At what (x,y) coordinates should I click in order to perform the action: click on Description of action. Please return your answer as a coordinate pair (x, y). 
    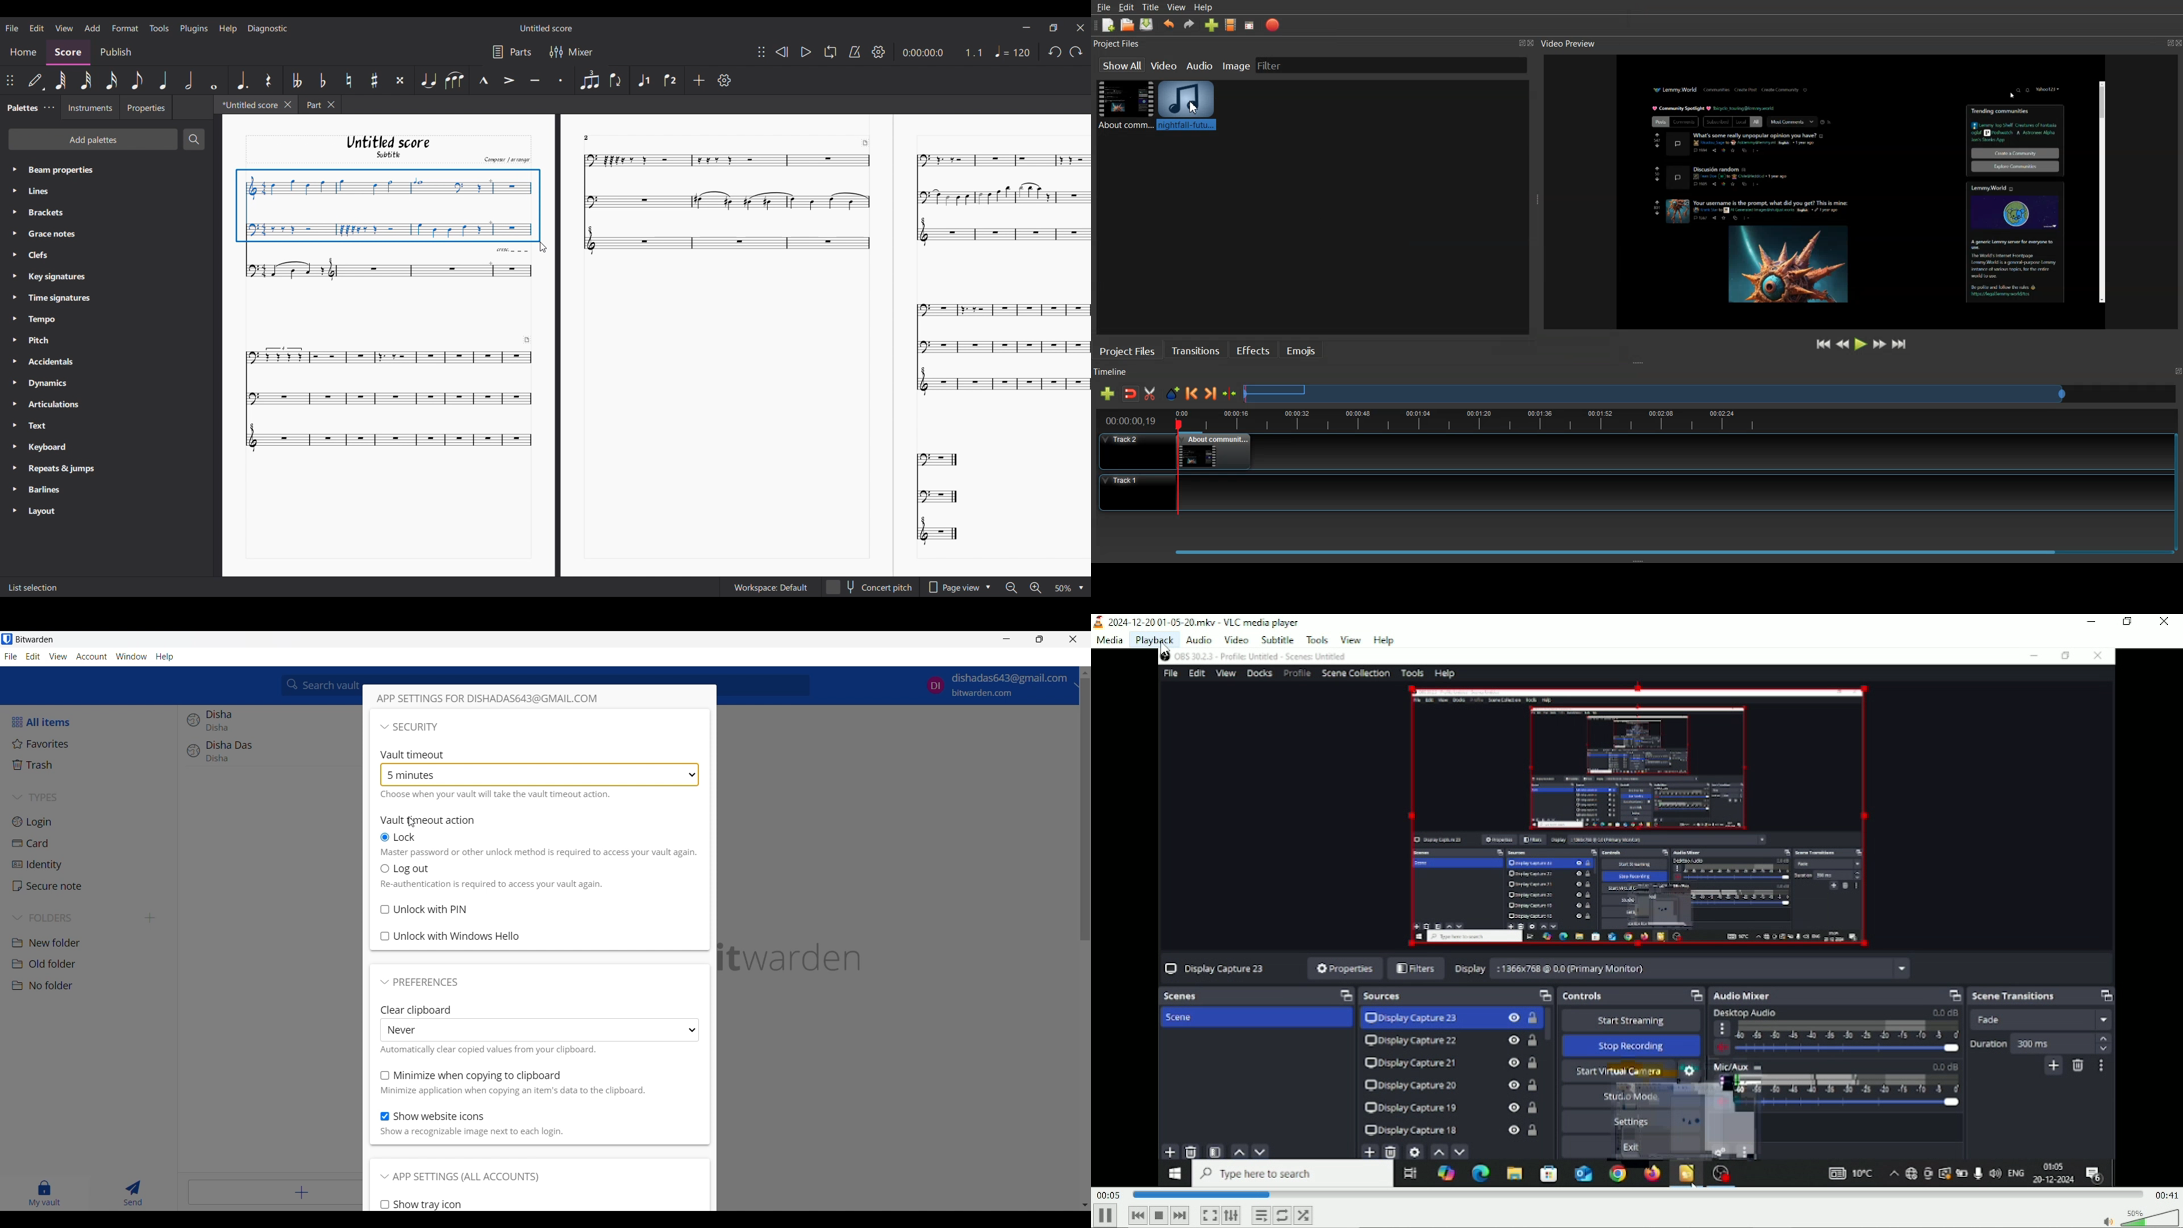
    Looking at the image, I should click on (538, 853).